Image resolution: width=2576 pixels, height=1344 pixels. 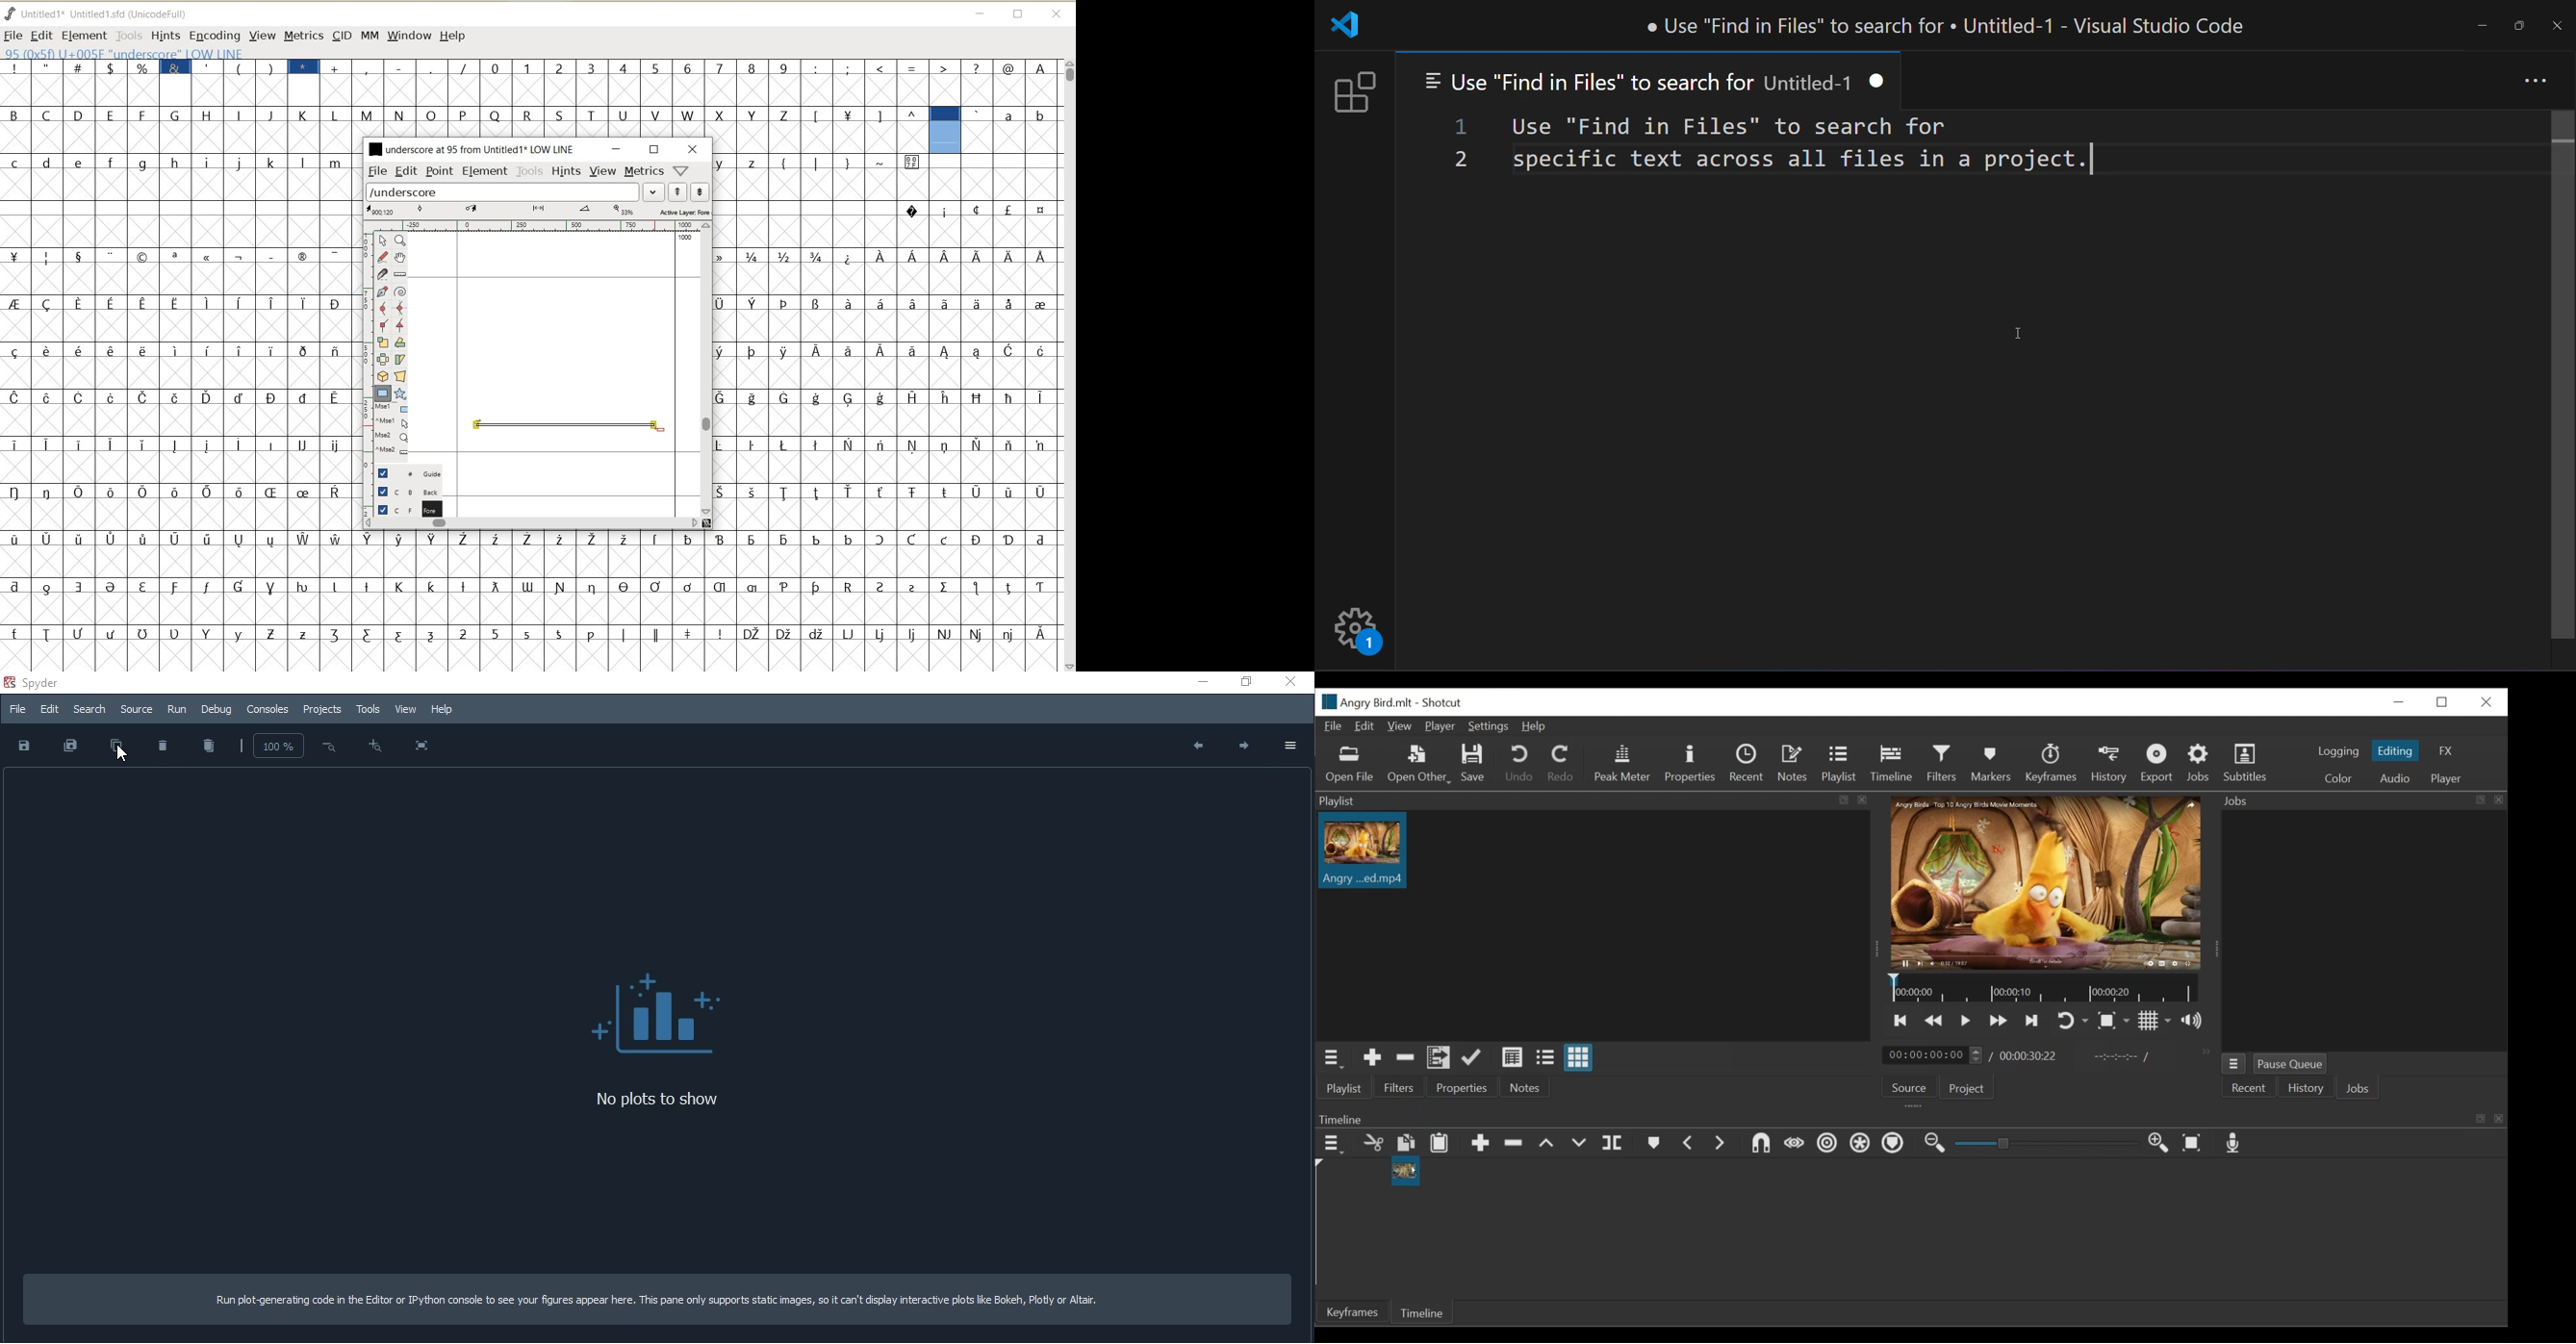 What do you see at coordinates (1481, 1143) in the screenshot?
I see `Append` at bounding box center [1481, 1143].